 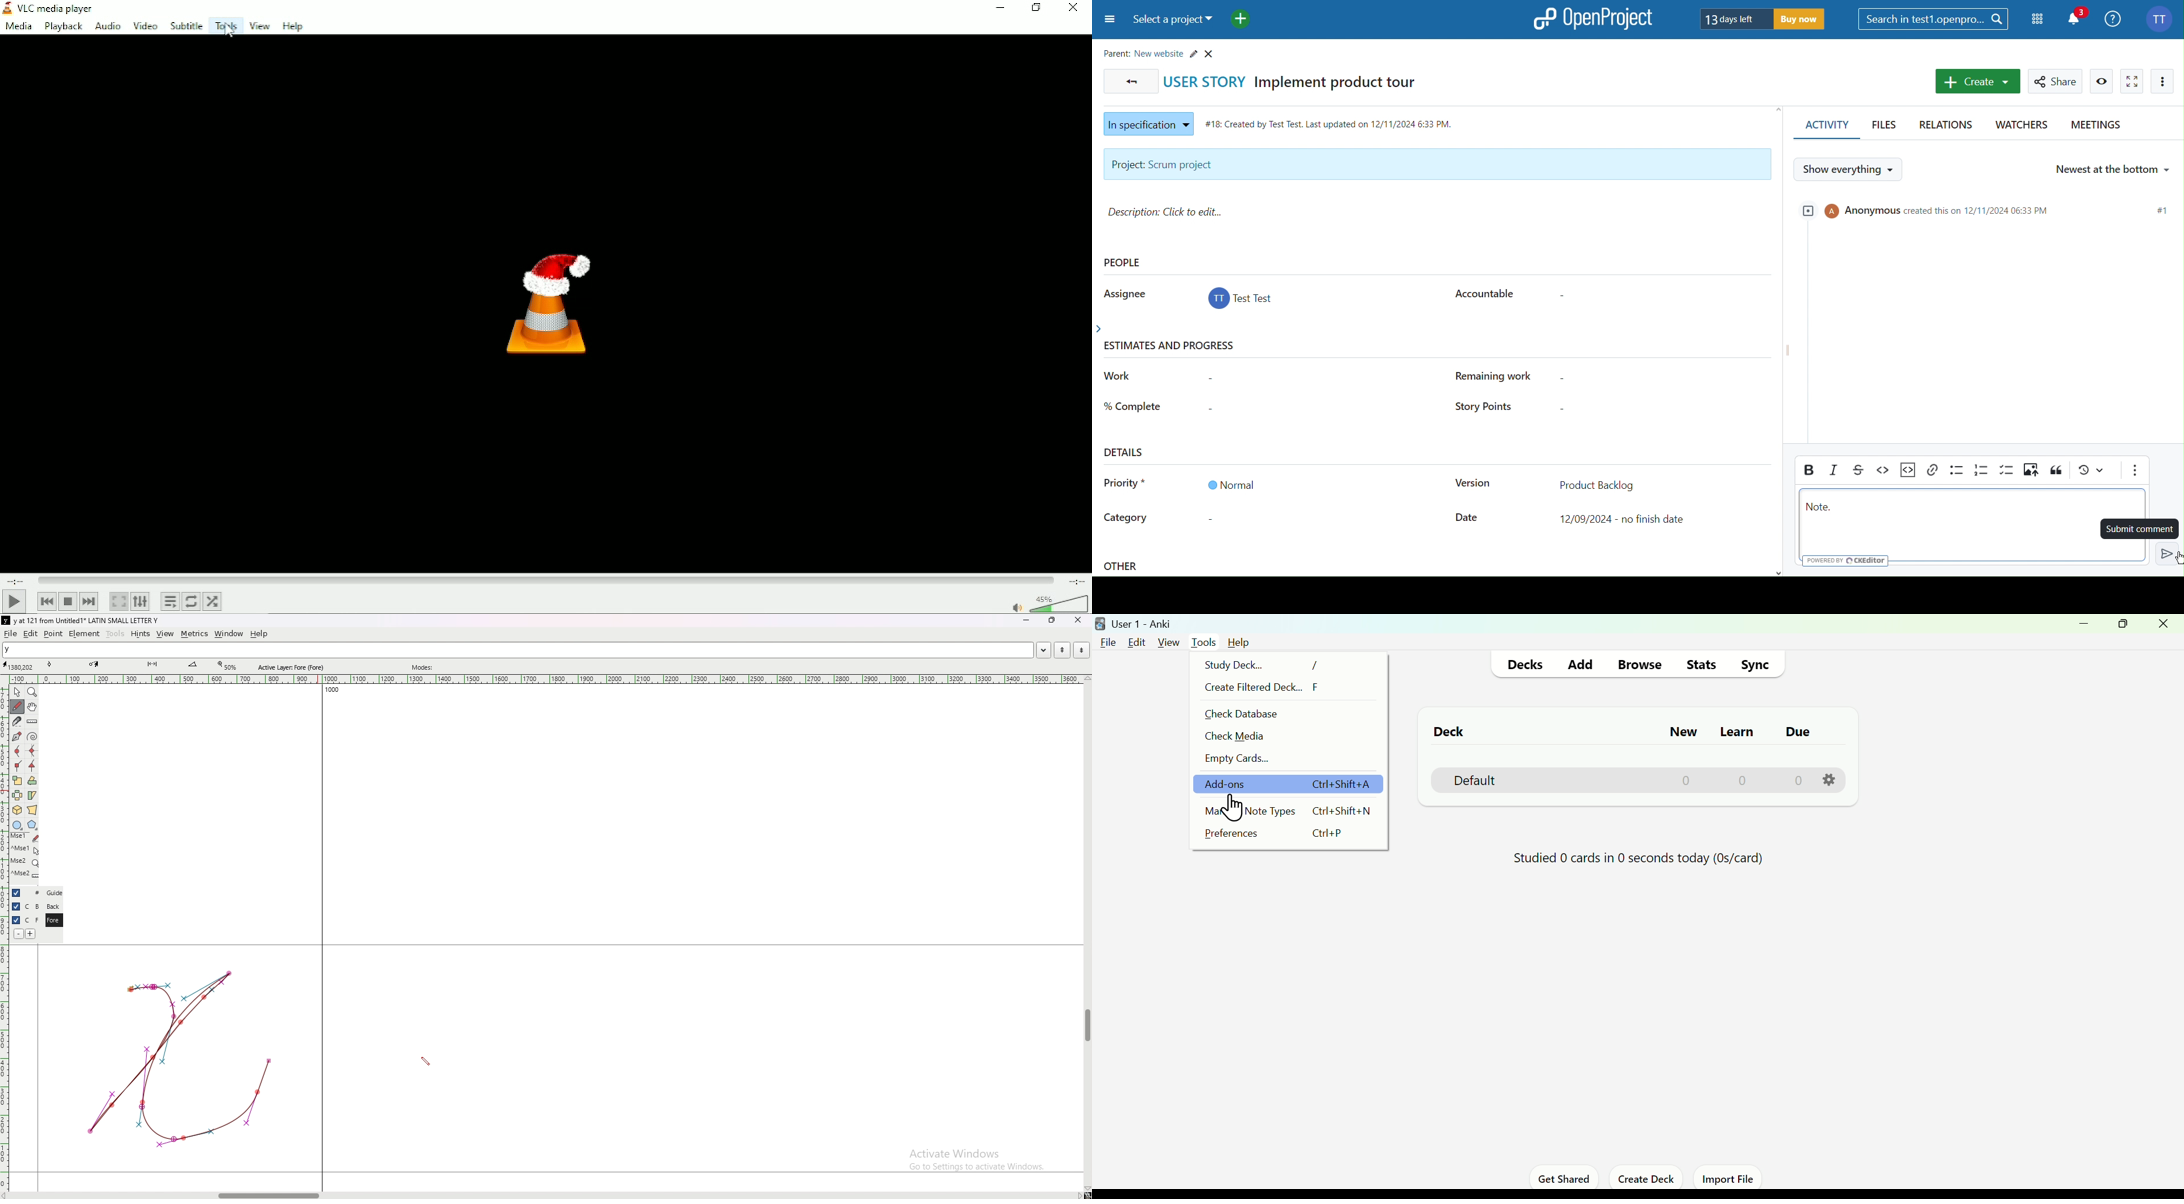 What do you see at coordinates (18, 766) in the screenshot?
I see `add a corner point` at bounding box center [18, 766].